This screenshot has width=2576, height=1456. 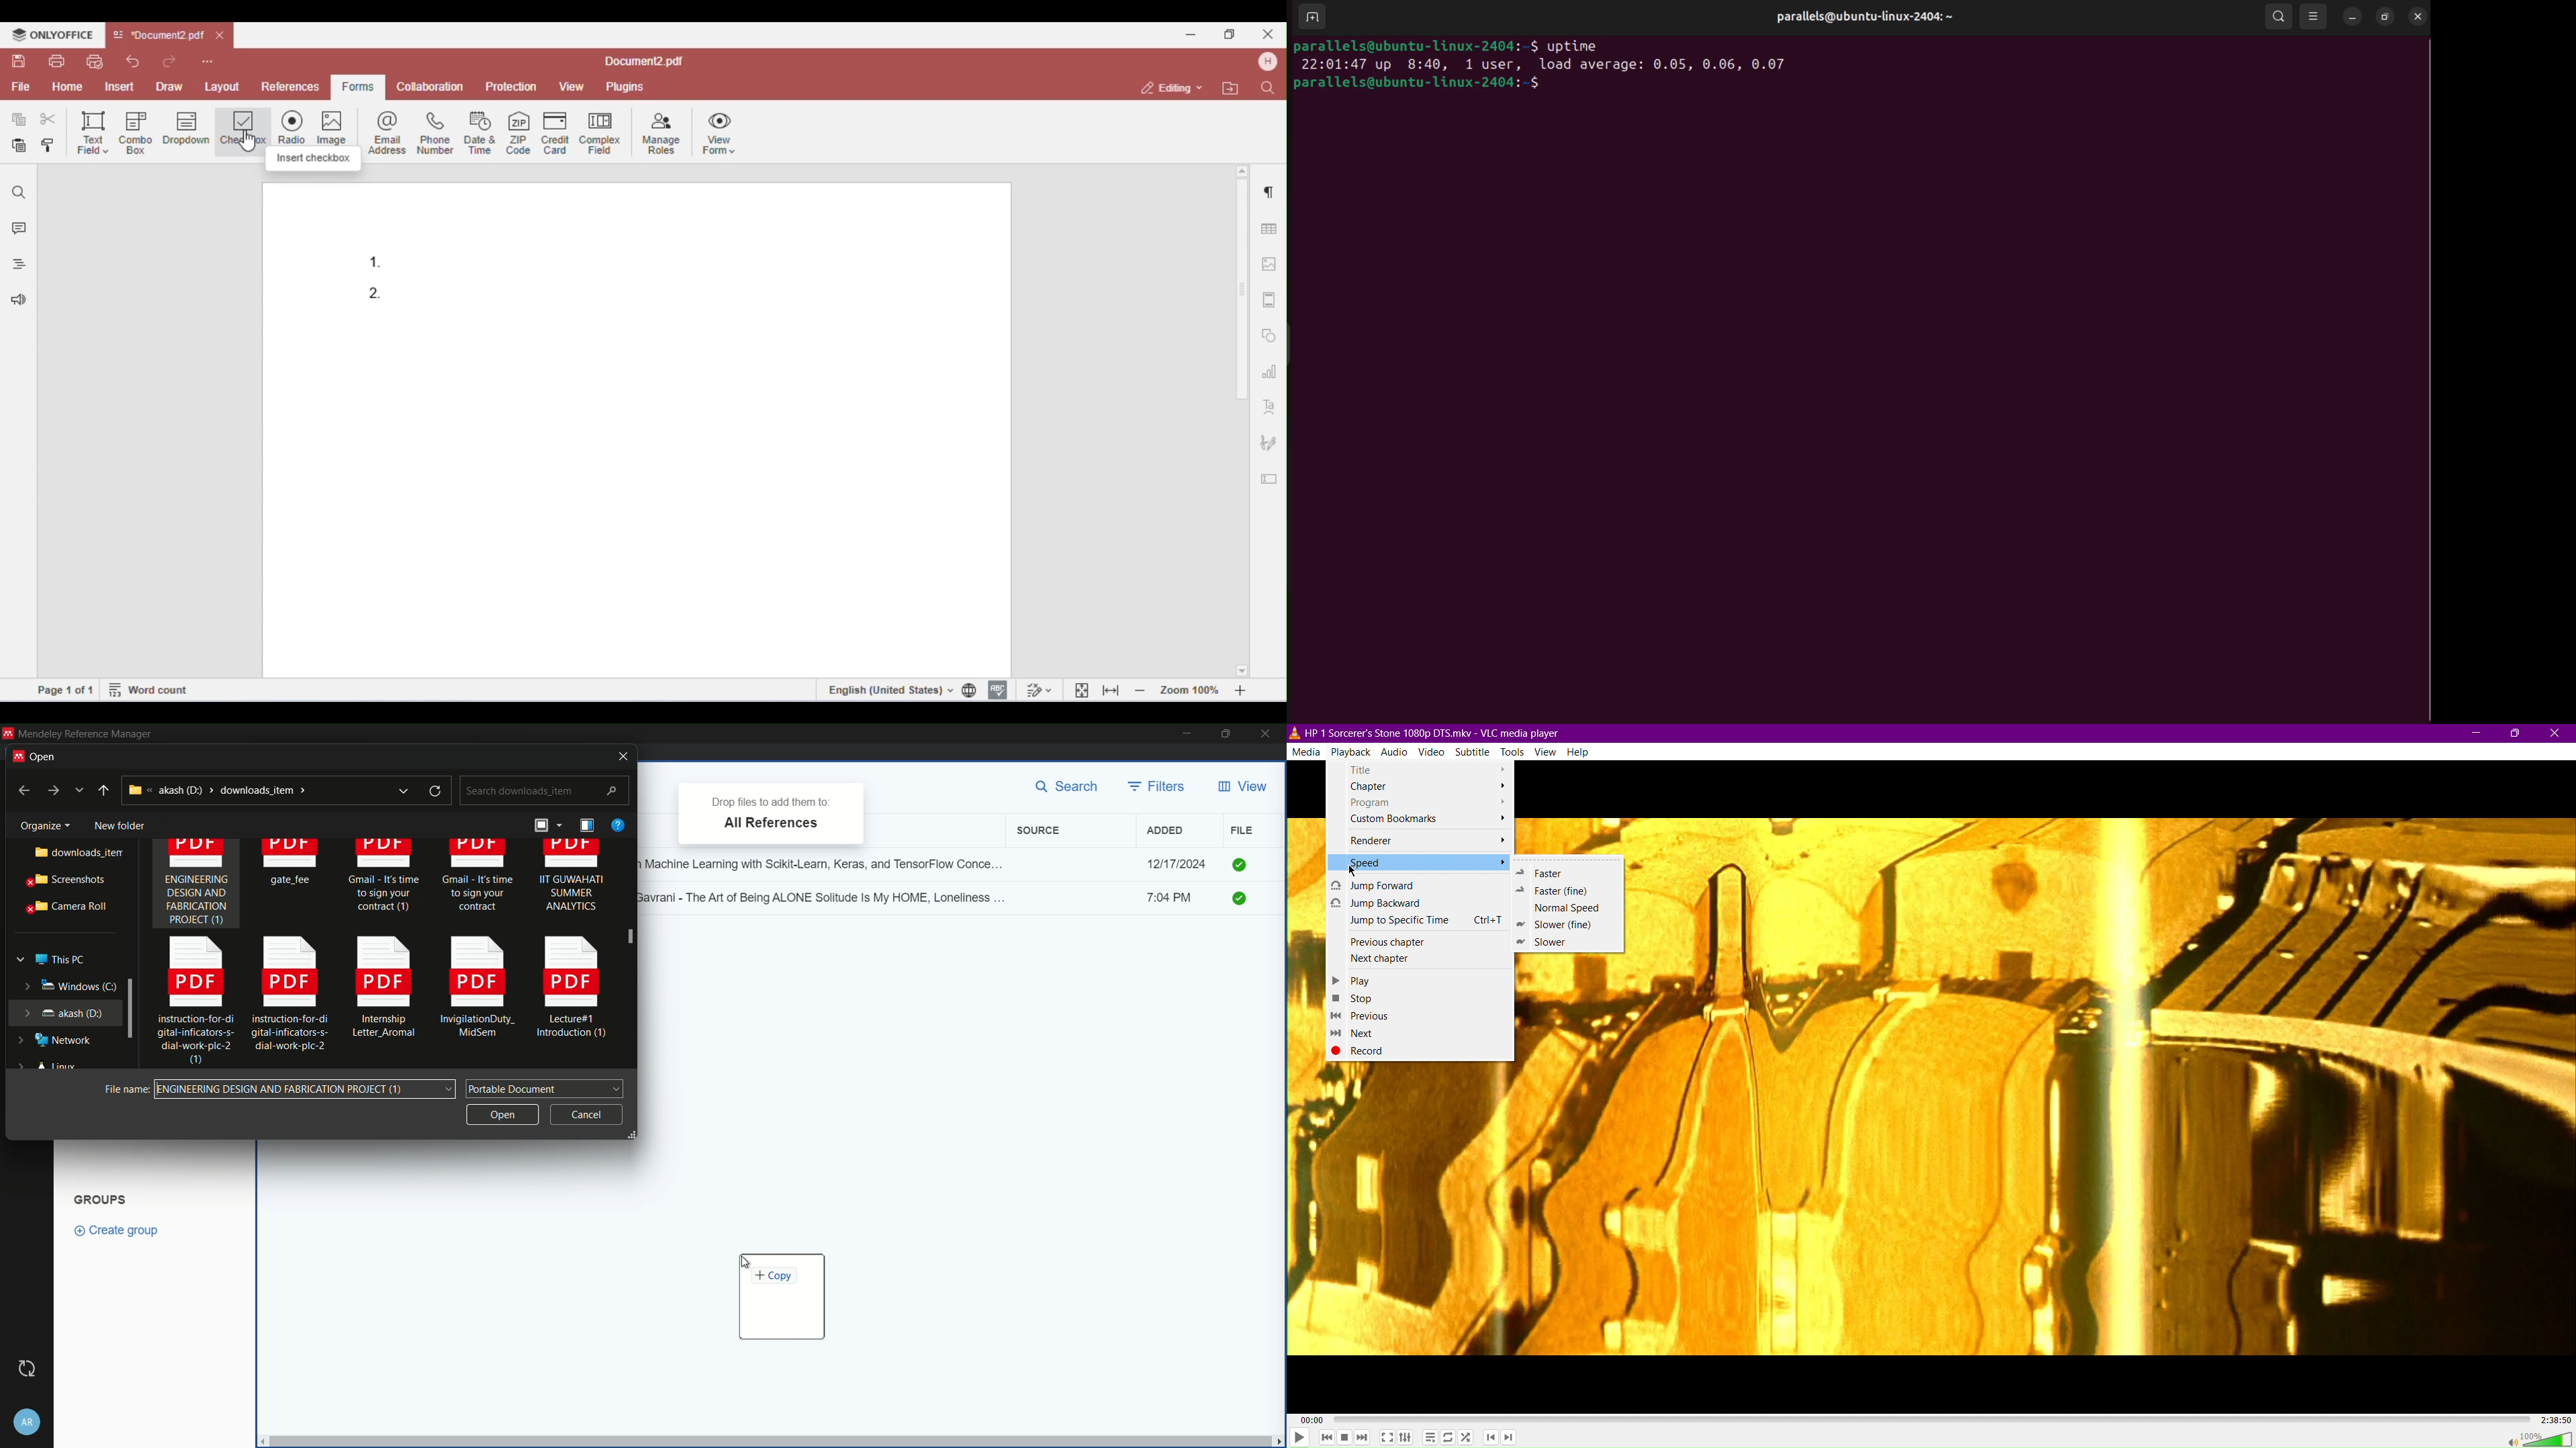 I want to click on Stop, so click(x=1356, y=997).